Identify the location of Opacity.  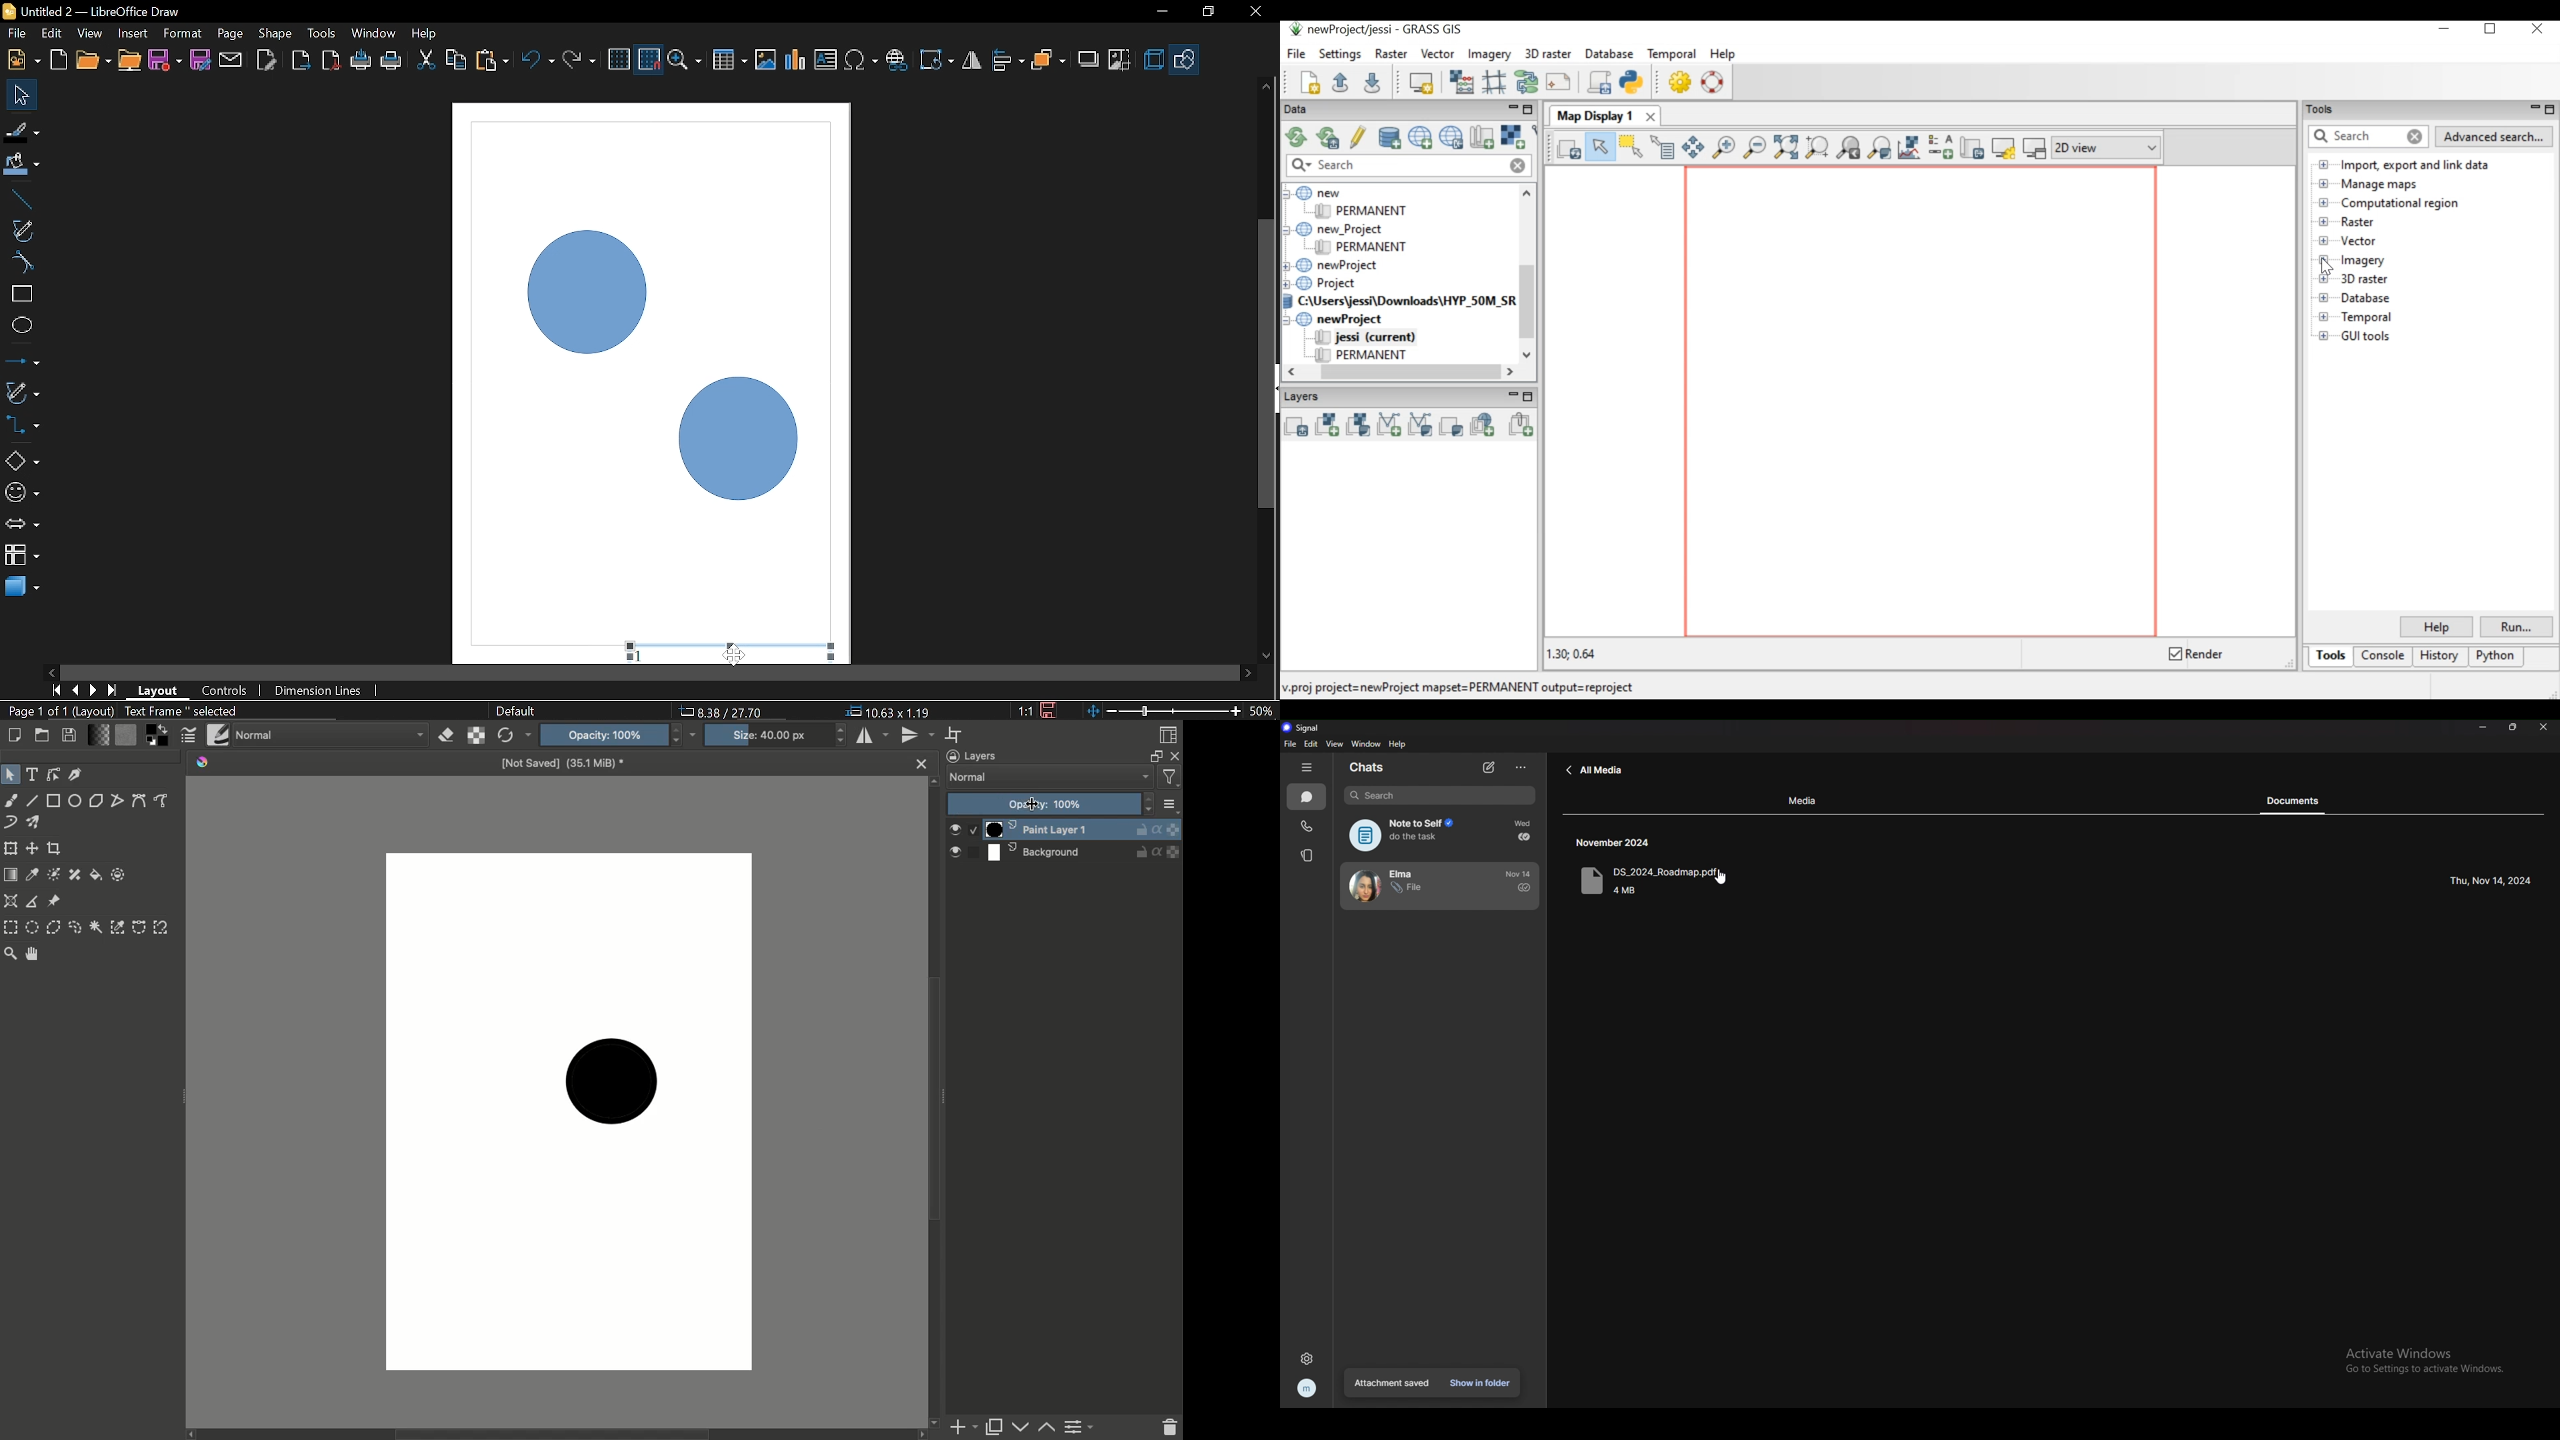
(620, 734).